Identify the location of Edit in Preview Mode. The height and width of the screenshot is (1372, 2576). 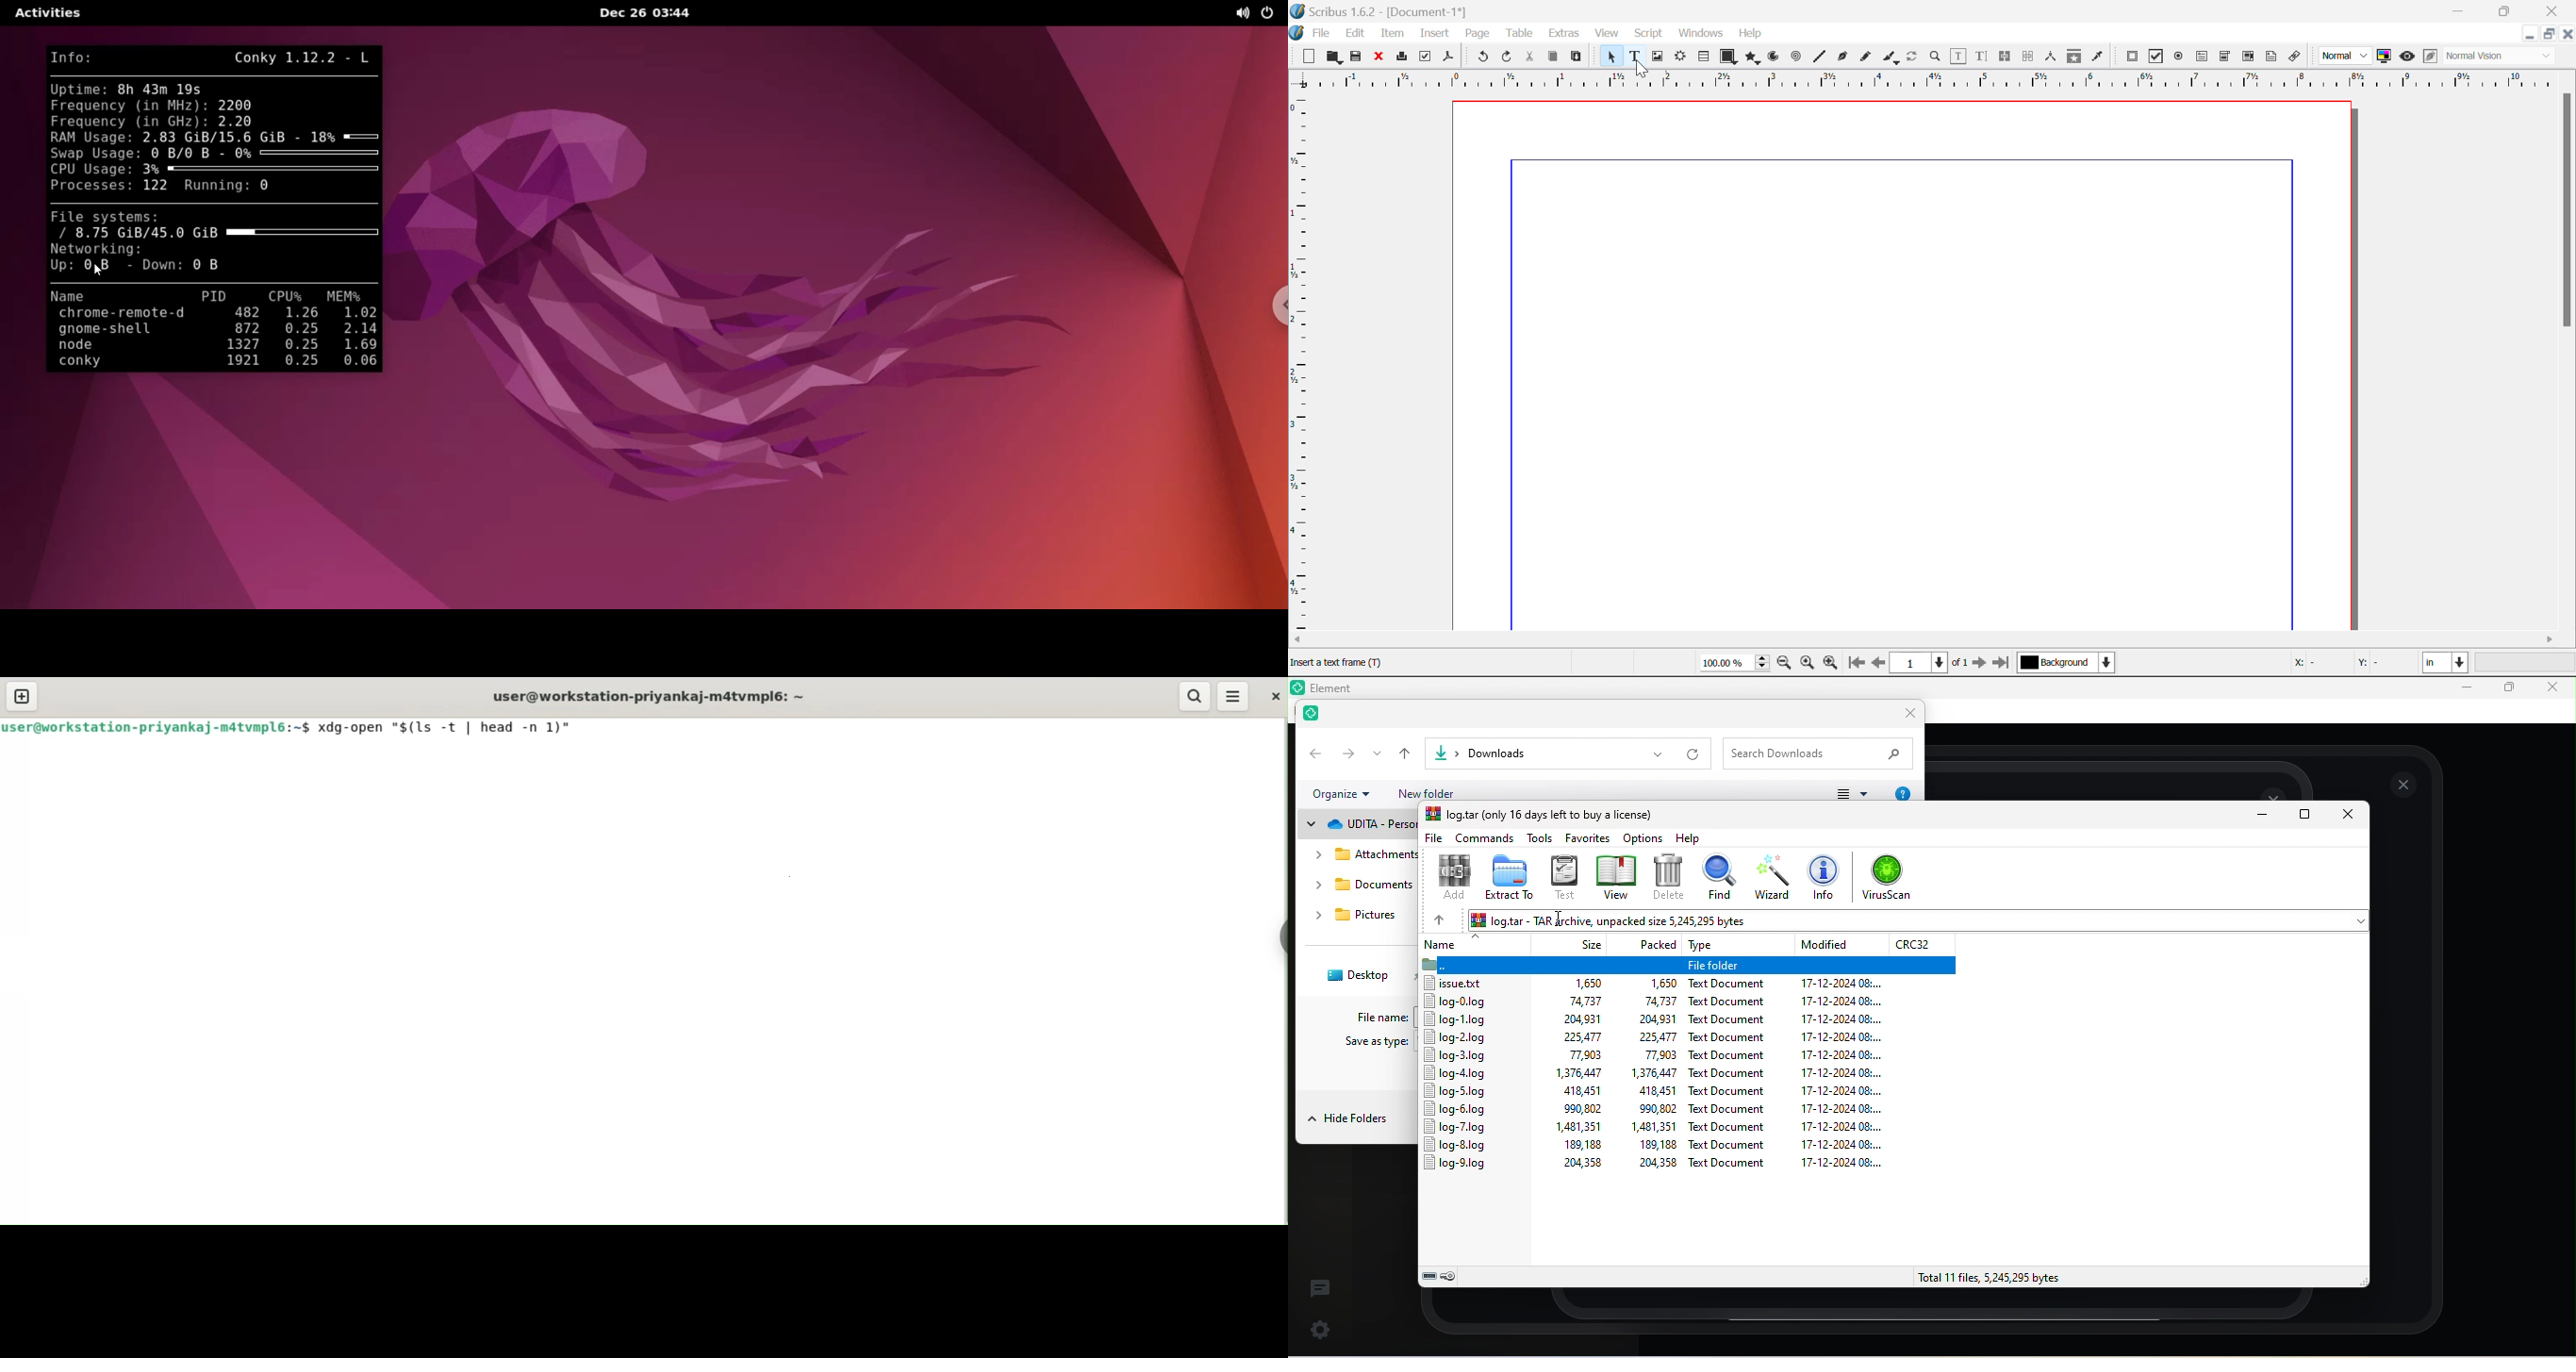
(2430, 58).